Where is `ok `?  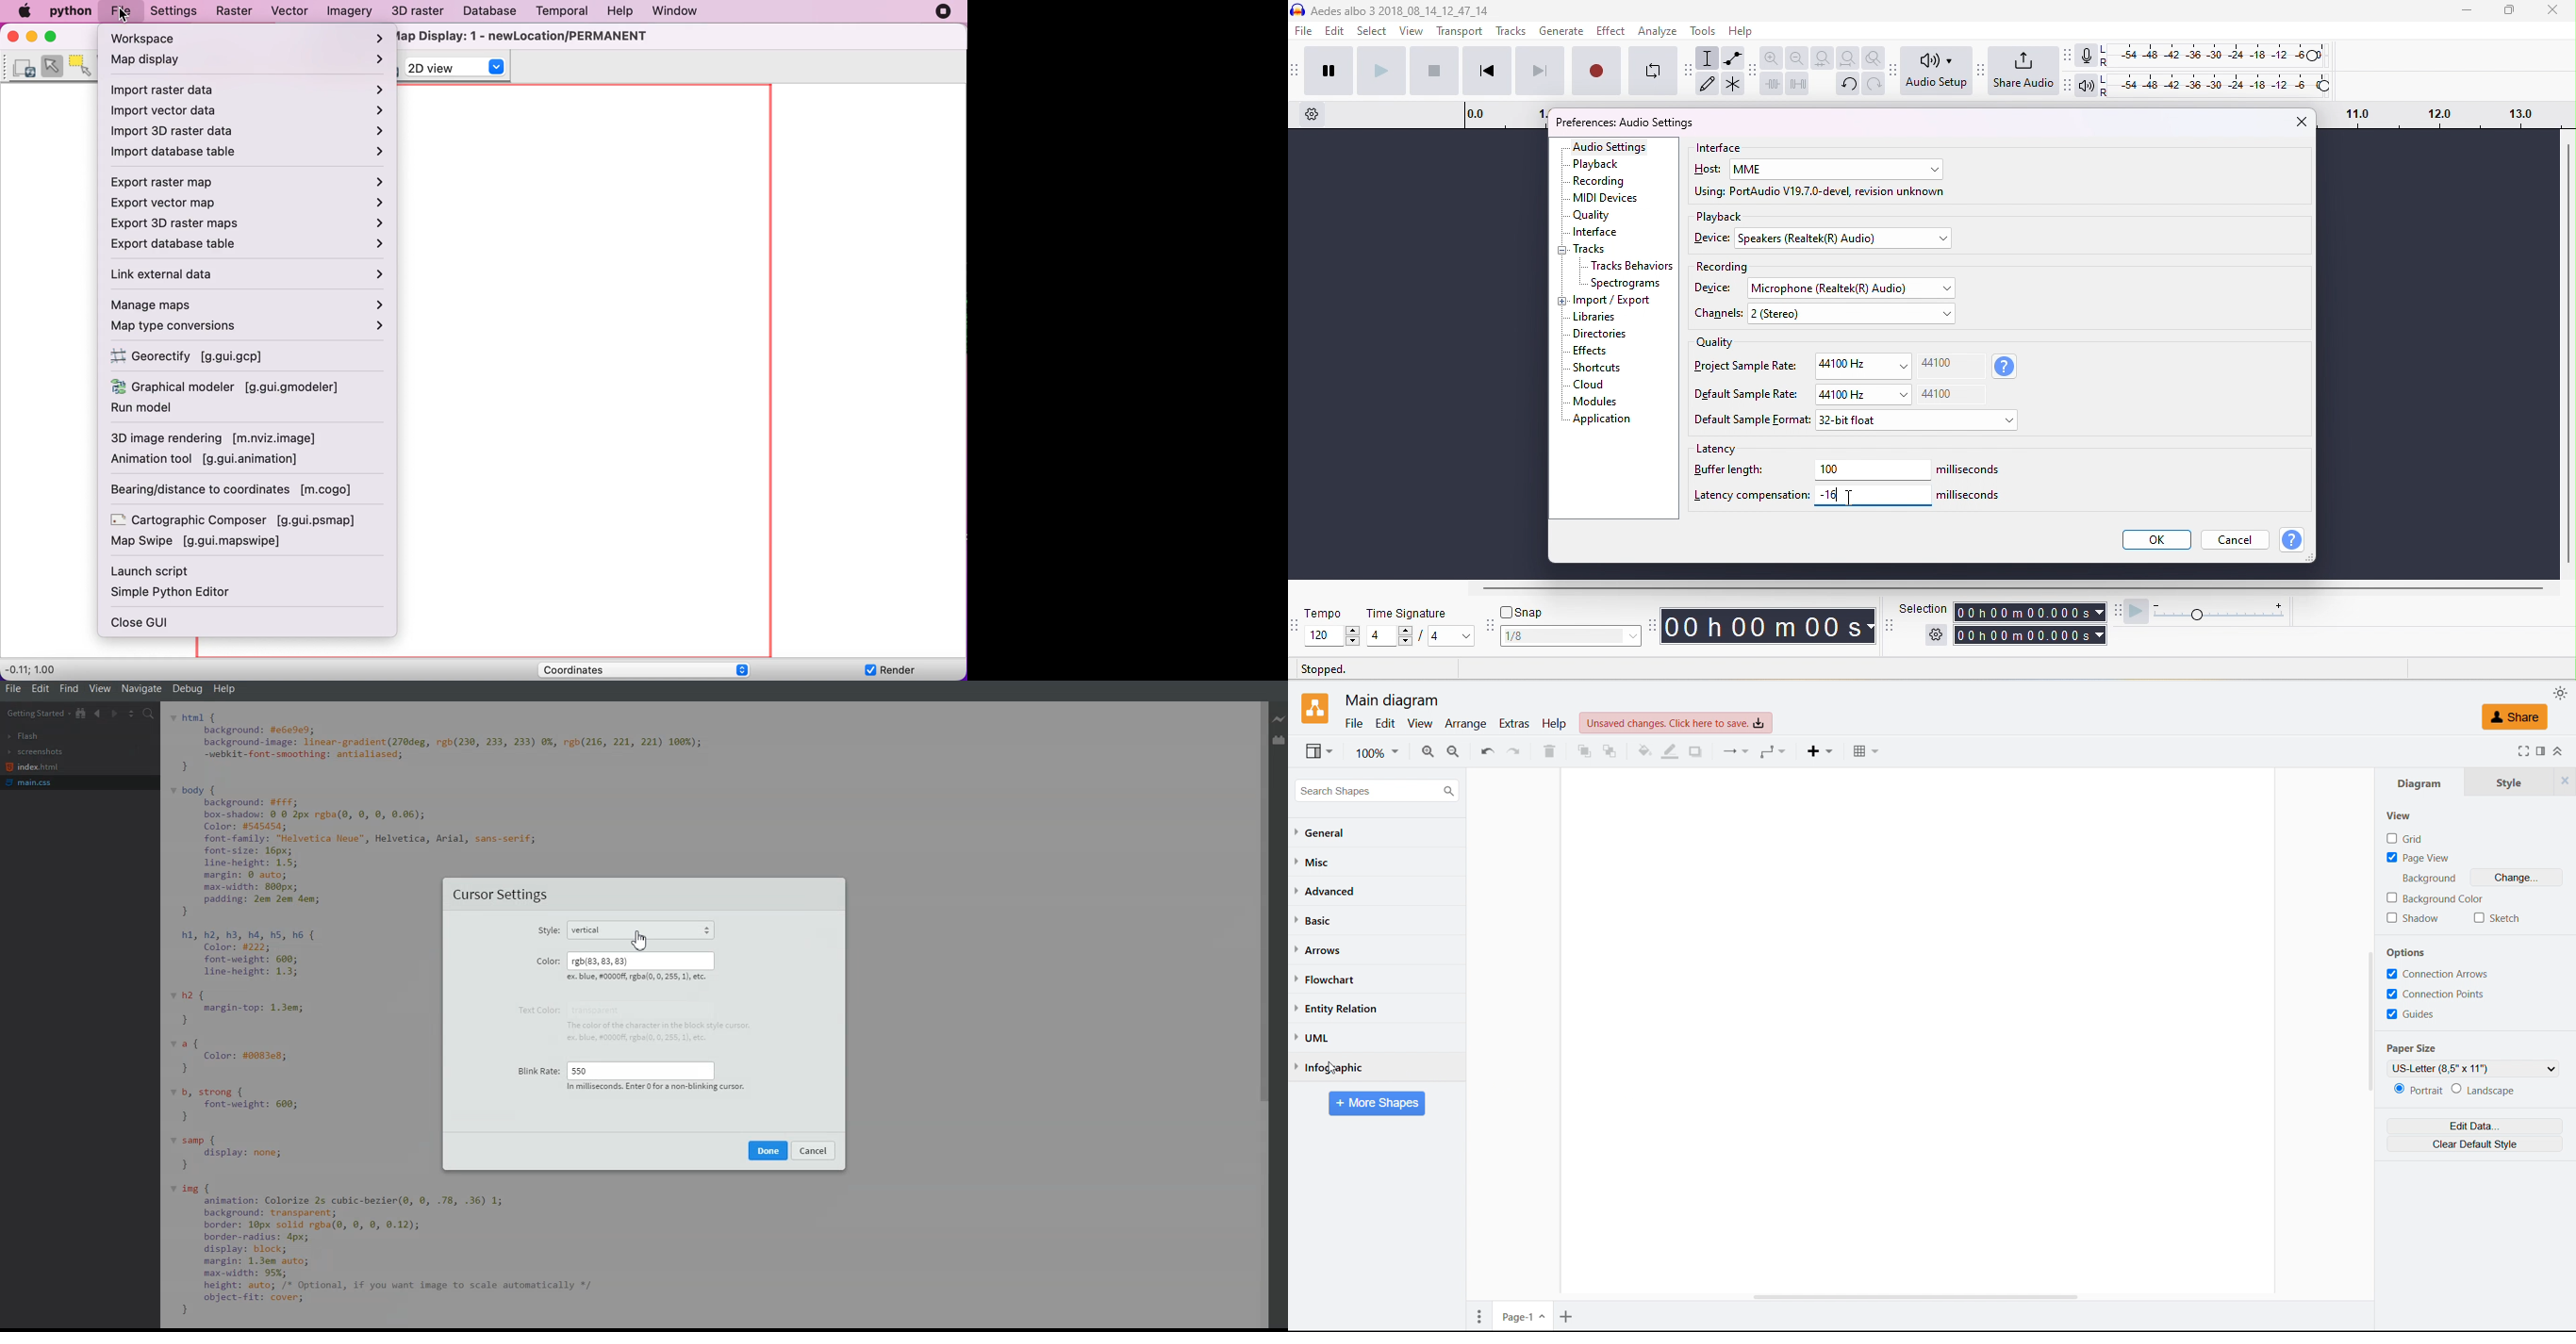 ok  is located at coordinates (2155, 539).